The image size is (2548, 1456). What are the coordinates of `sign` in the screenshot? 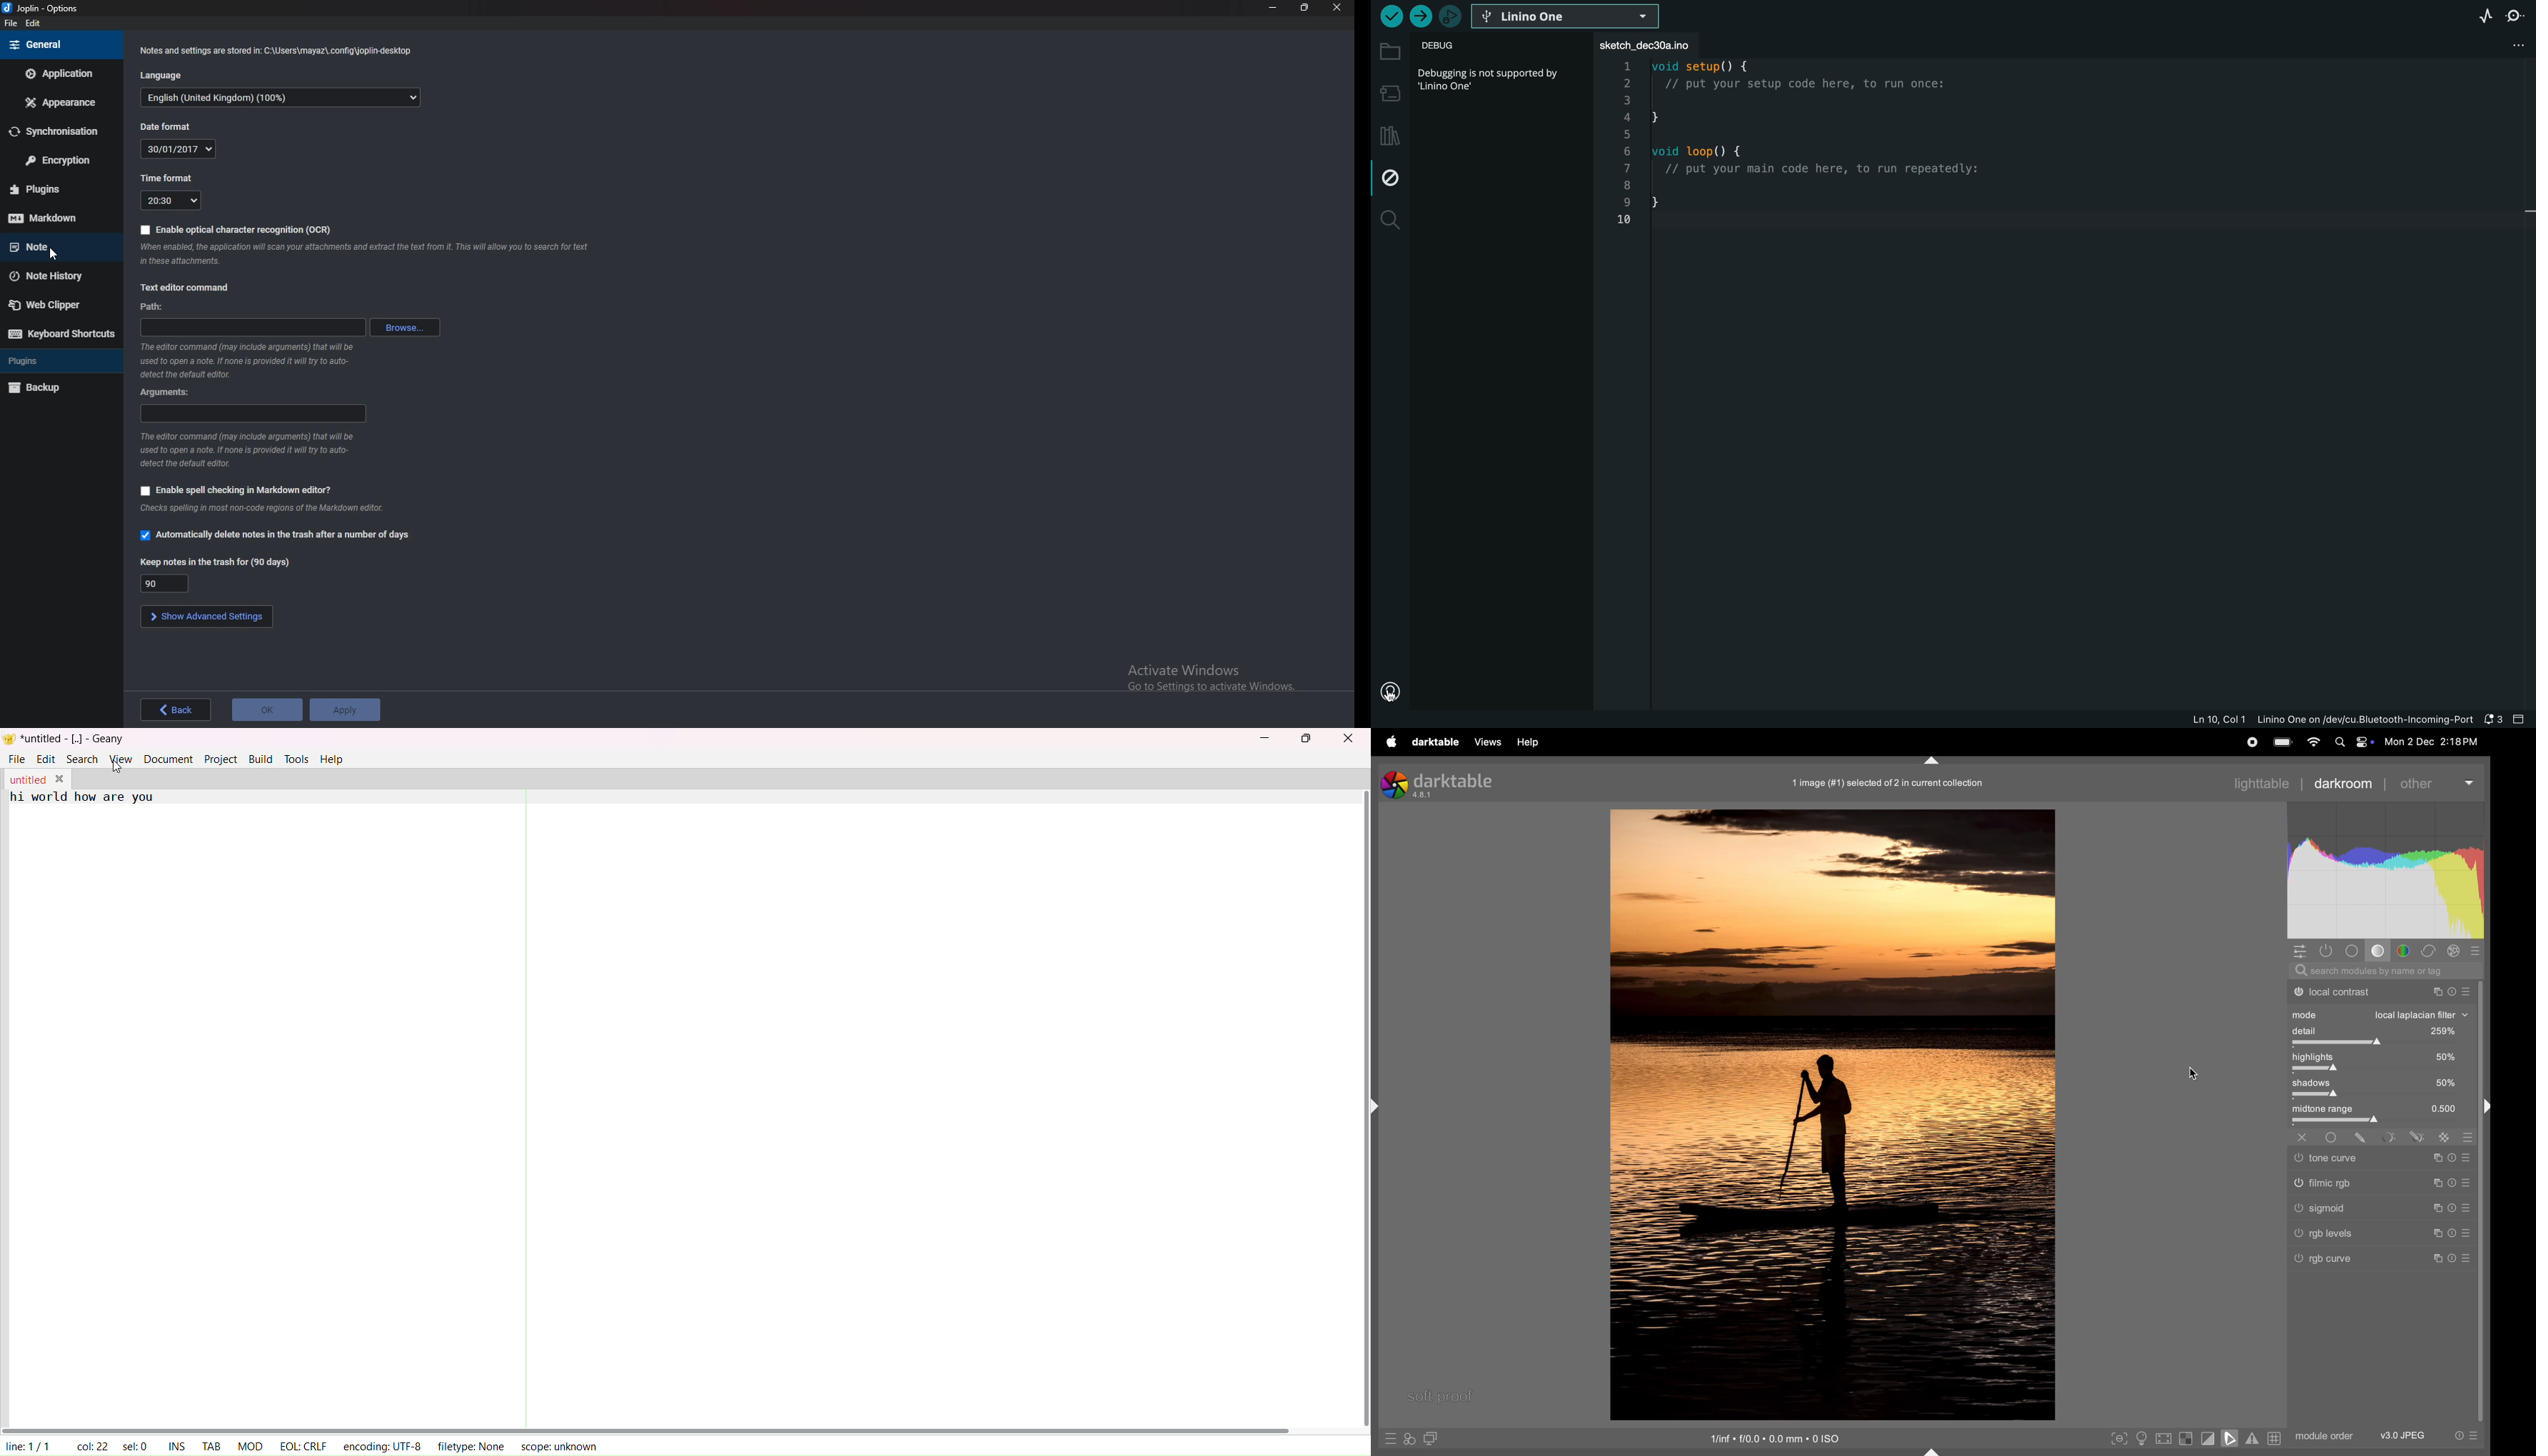 It's located at (2468, 1139).